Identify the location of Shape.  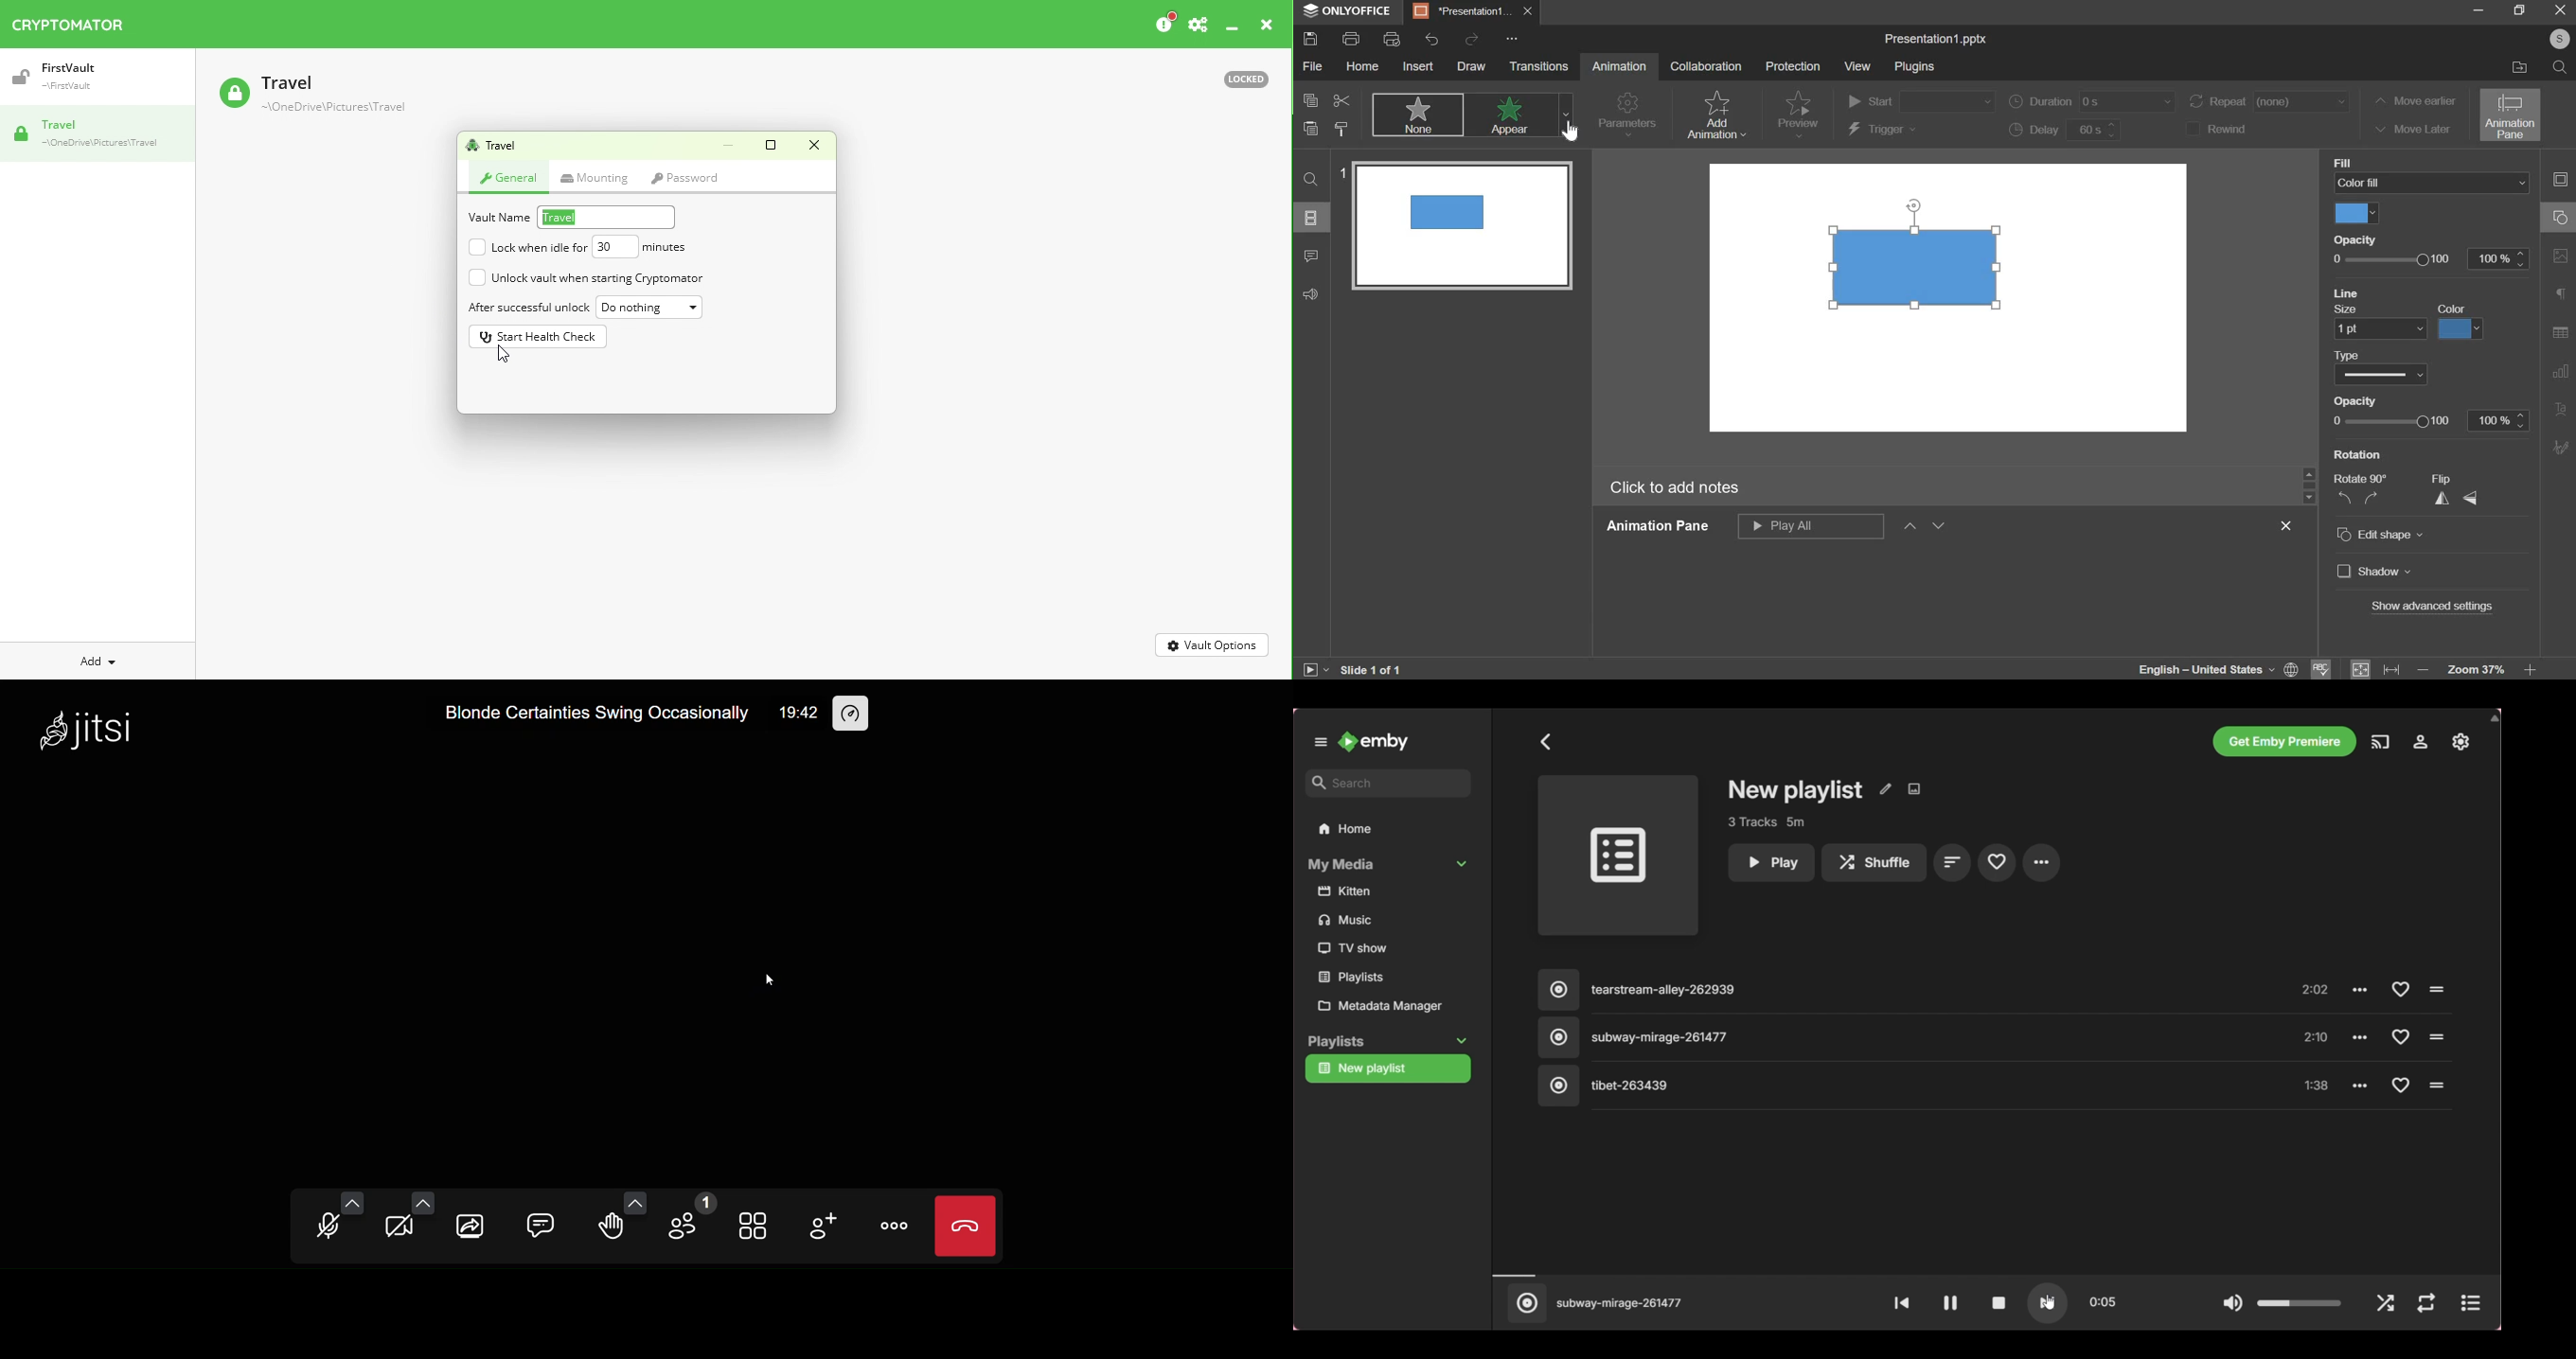
(1923, 265).